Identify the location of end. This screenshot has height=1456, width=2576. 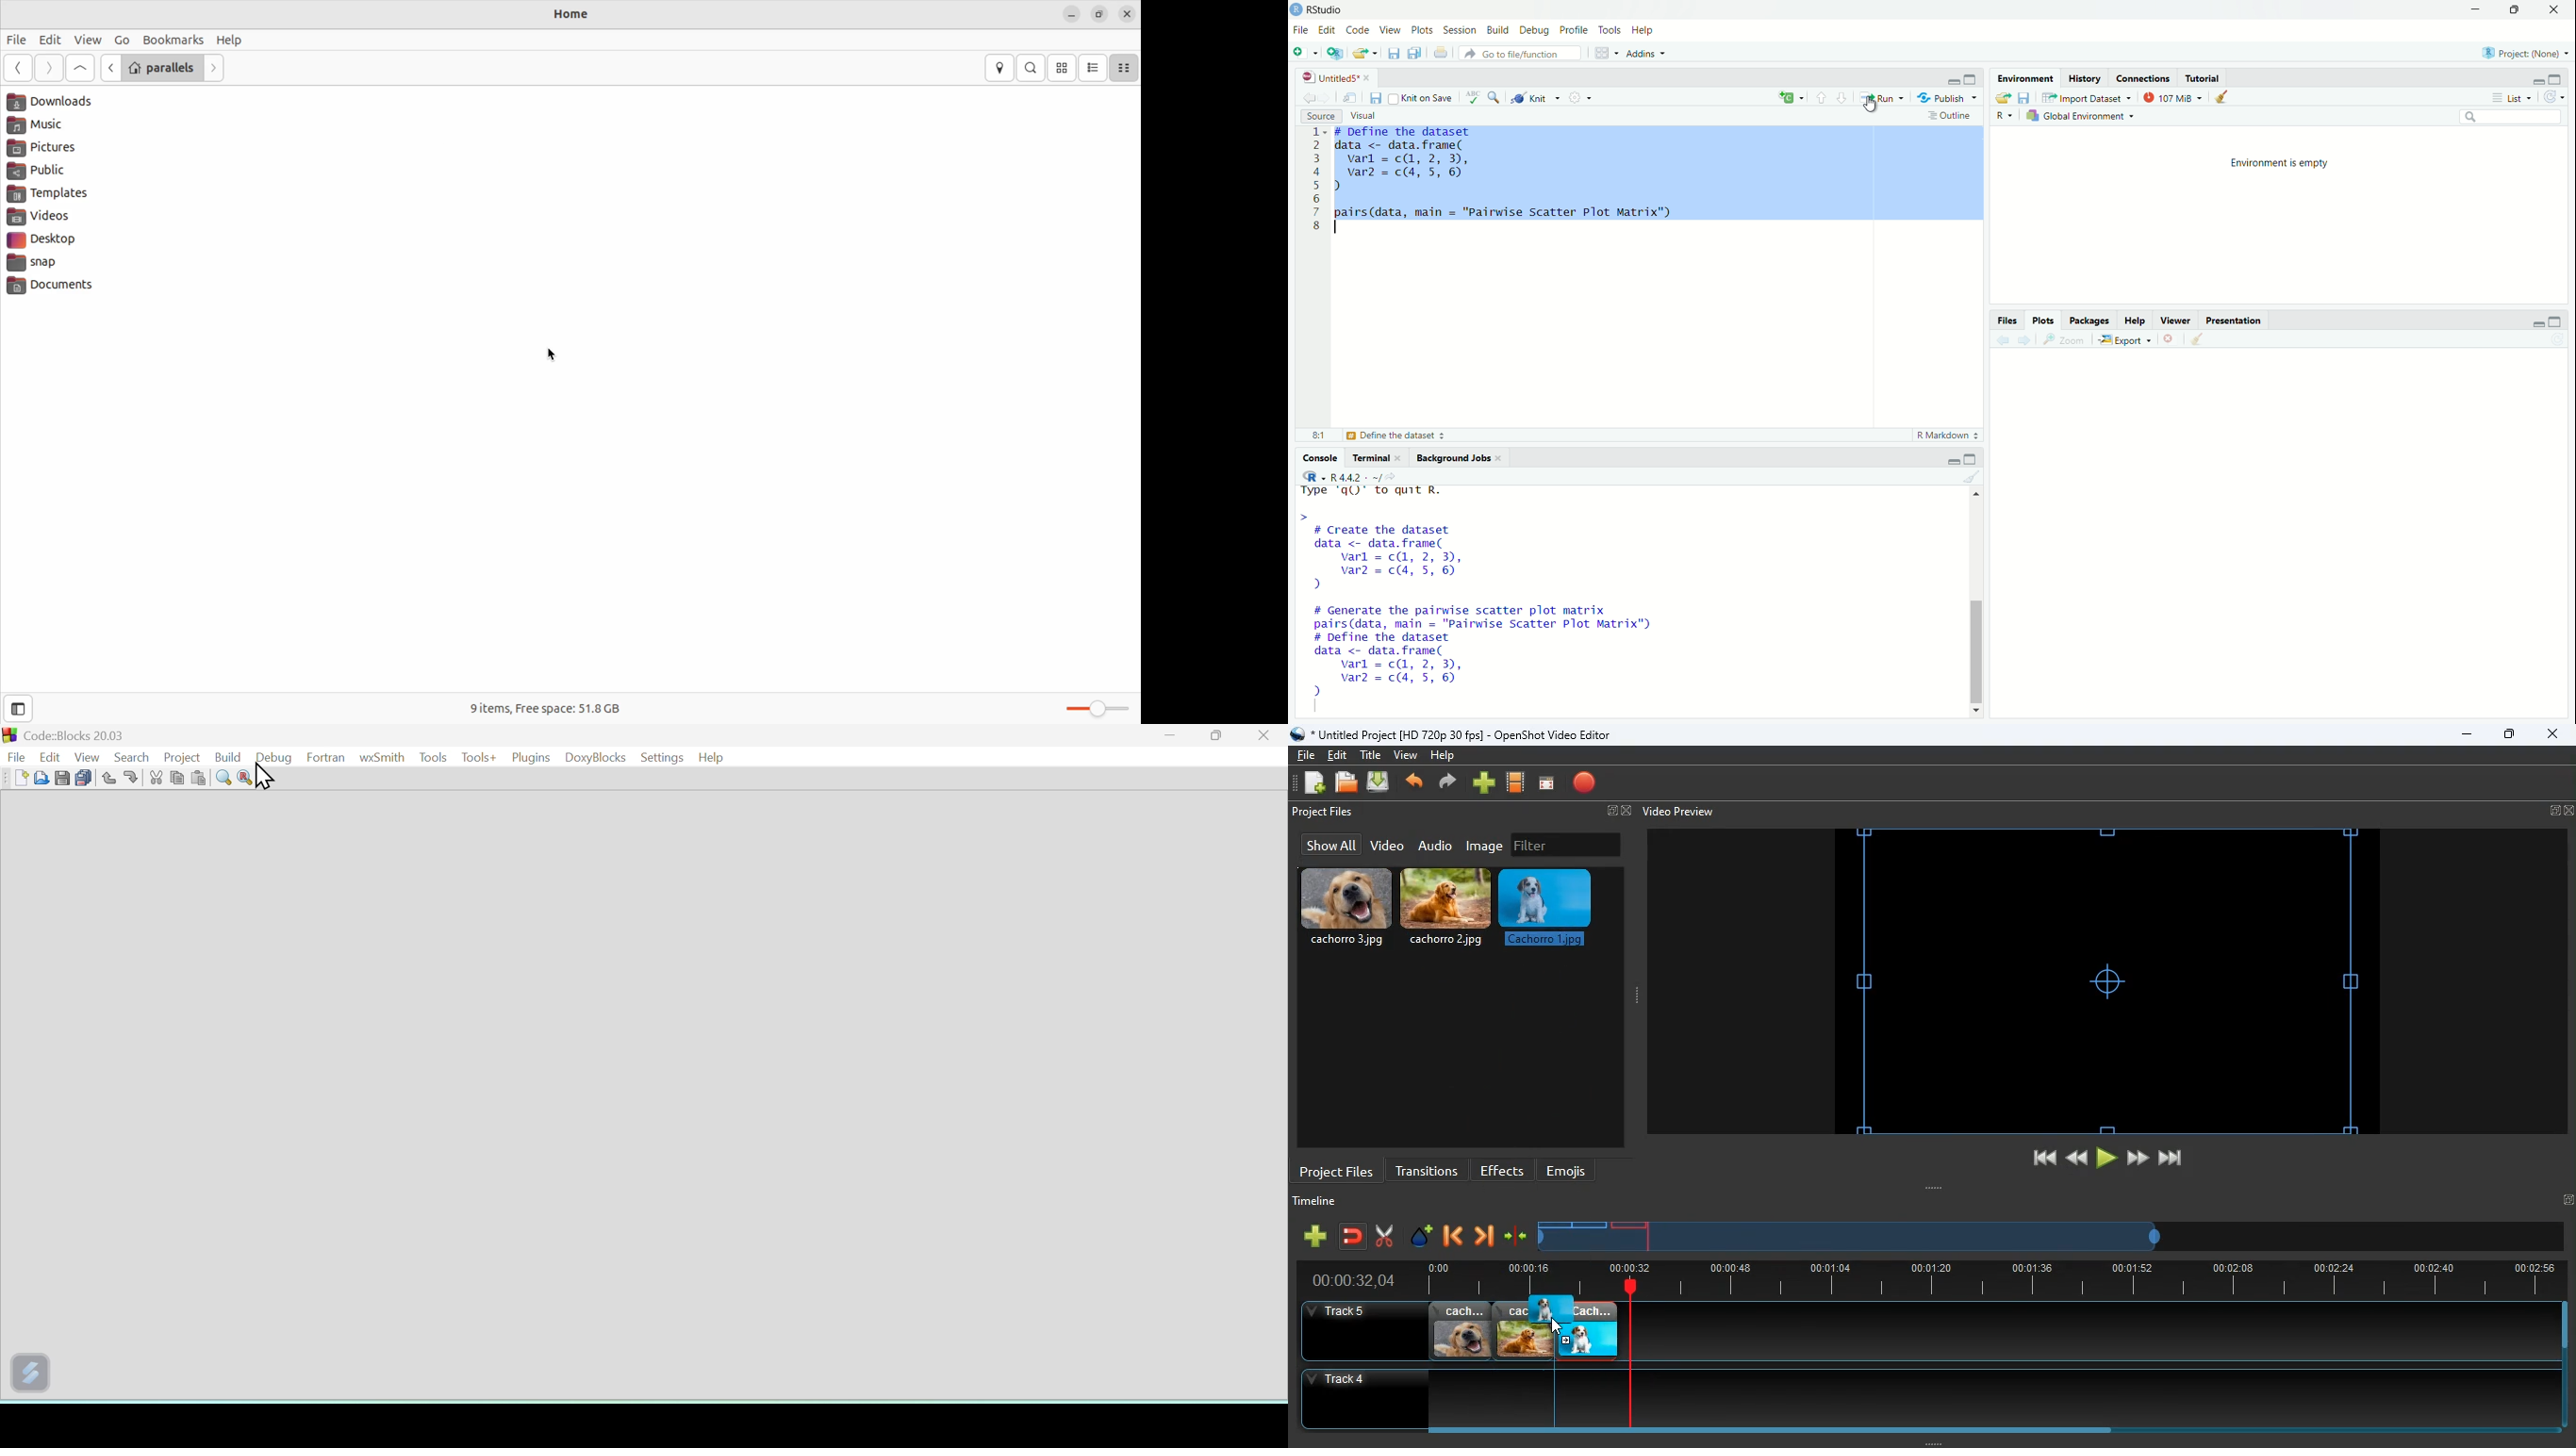
(2172, 1161).